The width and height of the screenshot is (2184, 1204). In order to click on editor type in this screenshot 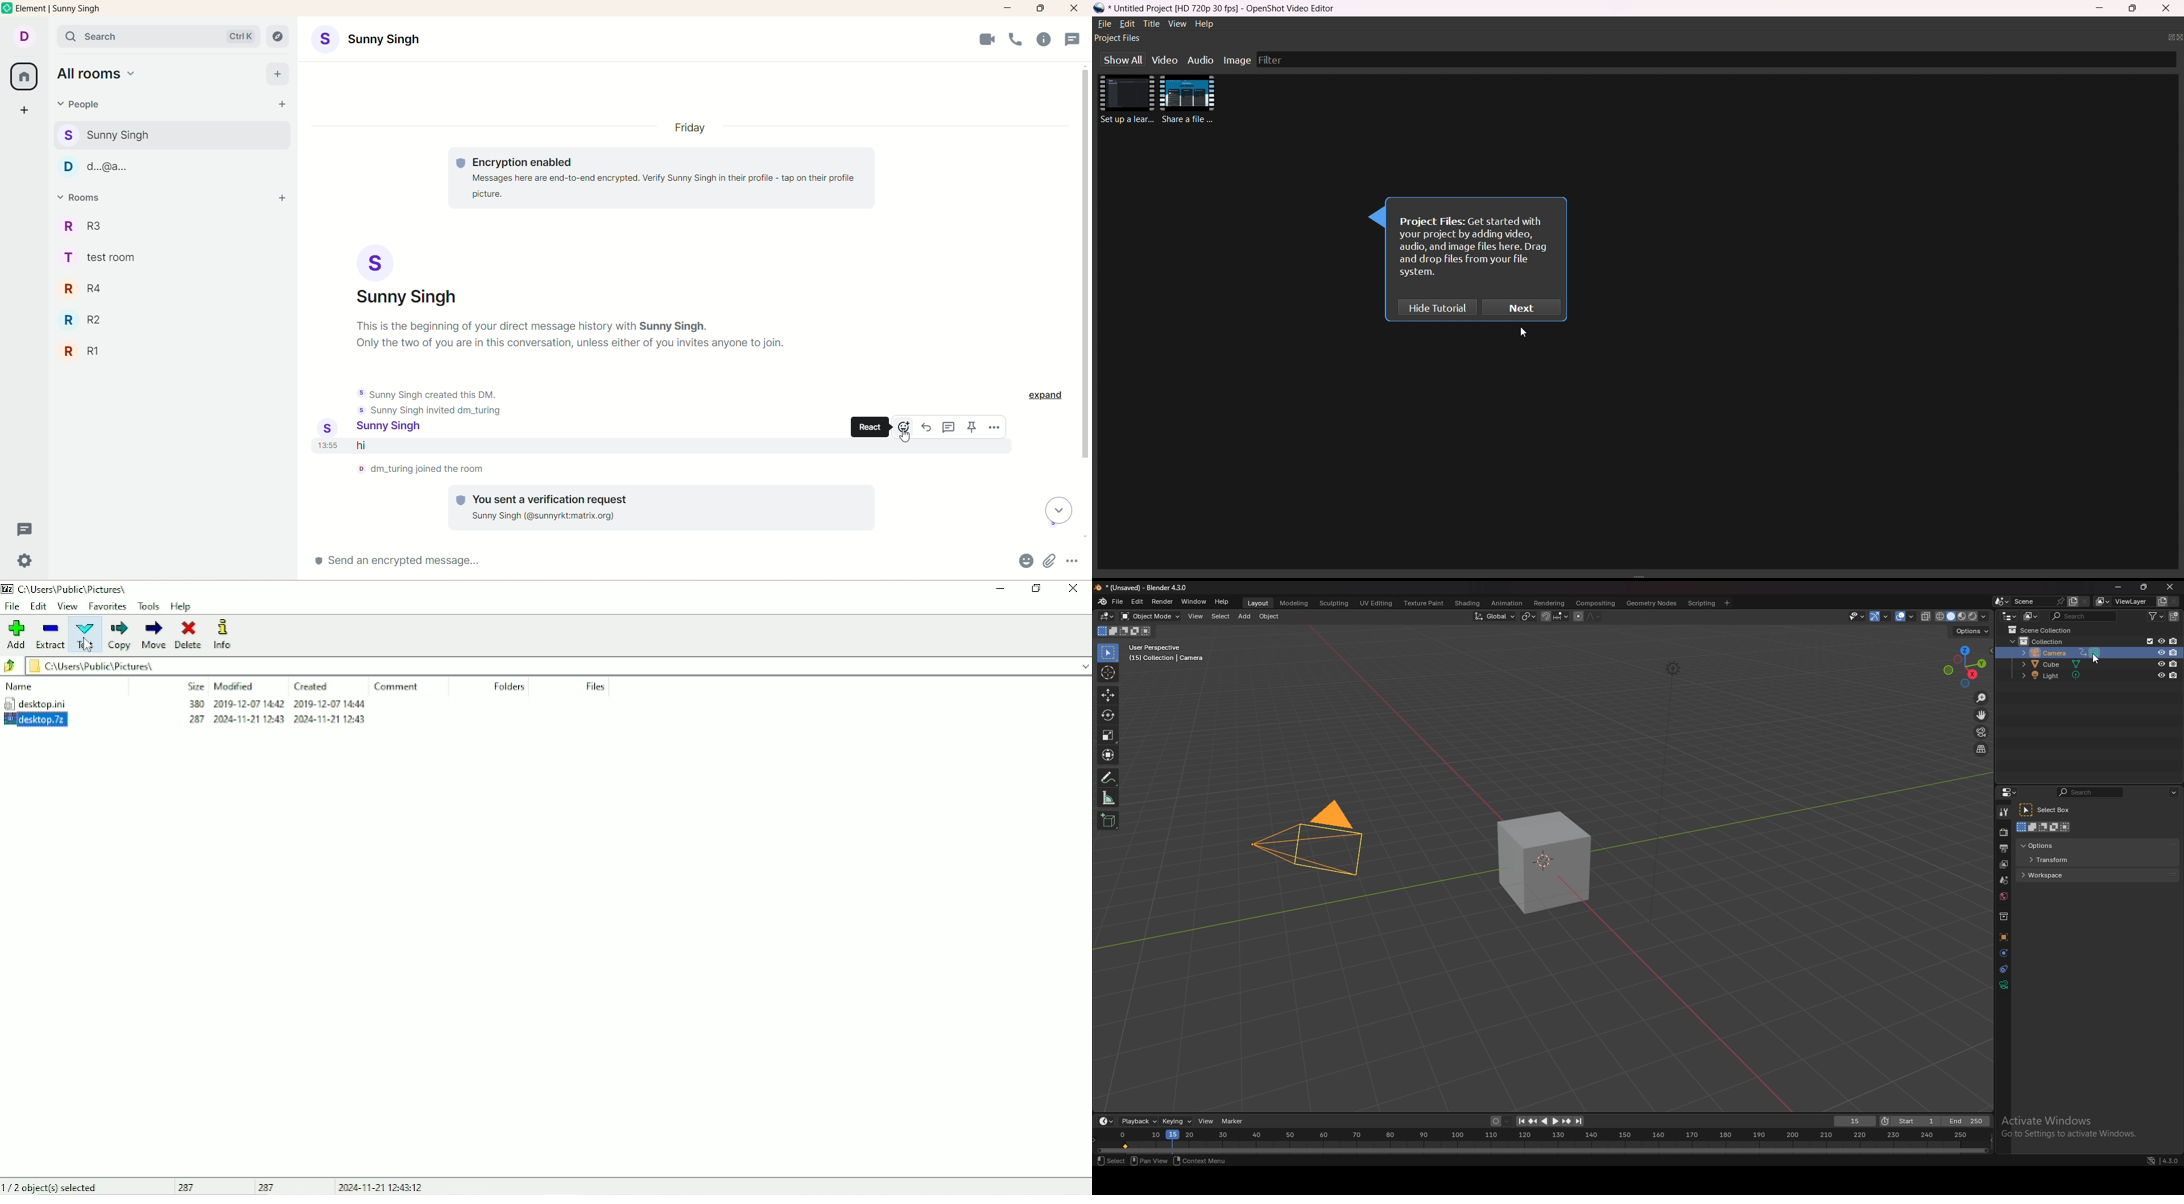, I will do `click(1107, 1121)`.